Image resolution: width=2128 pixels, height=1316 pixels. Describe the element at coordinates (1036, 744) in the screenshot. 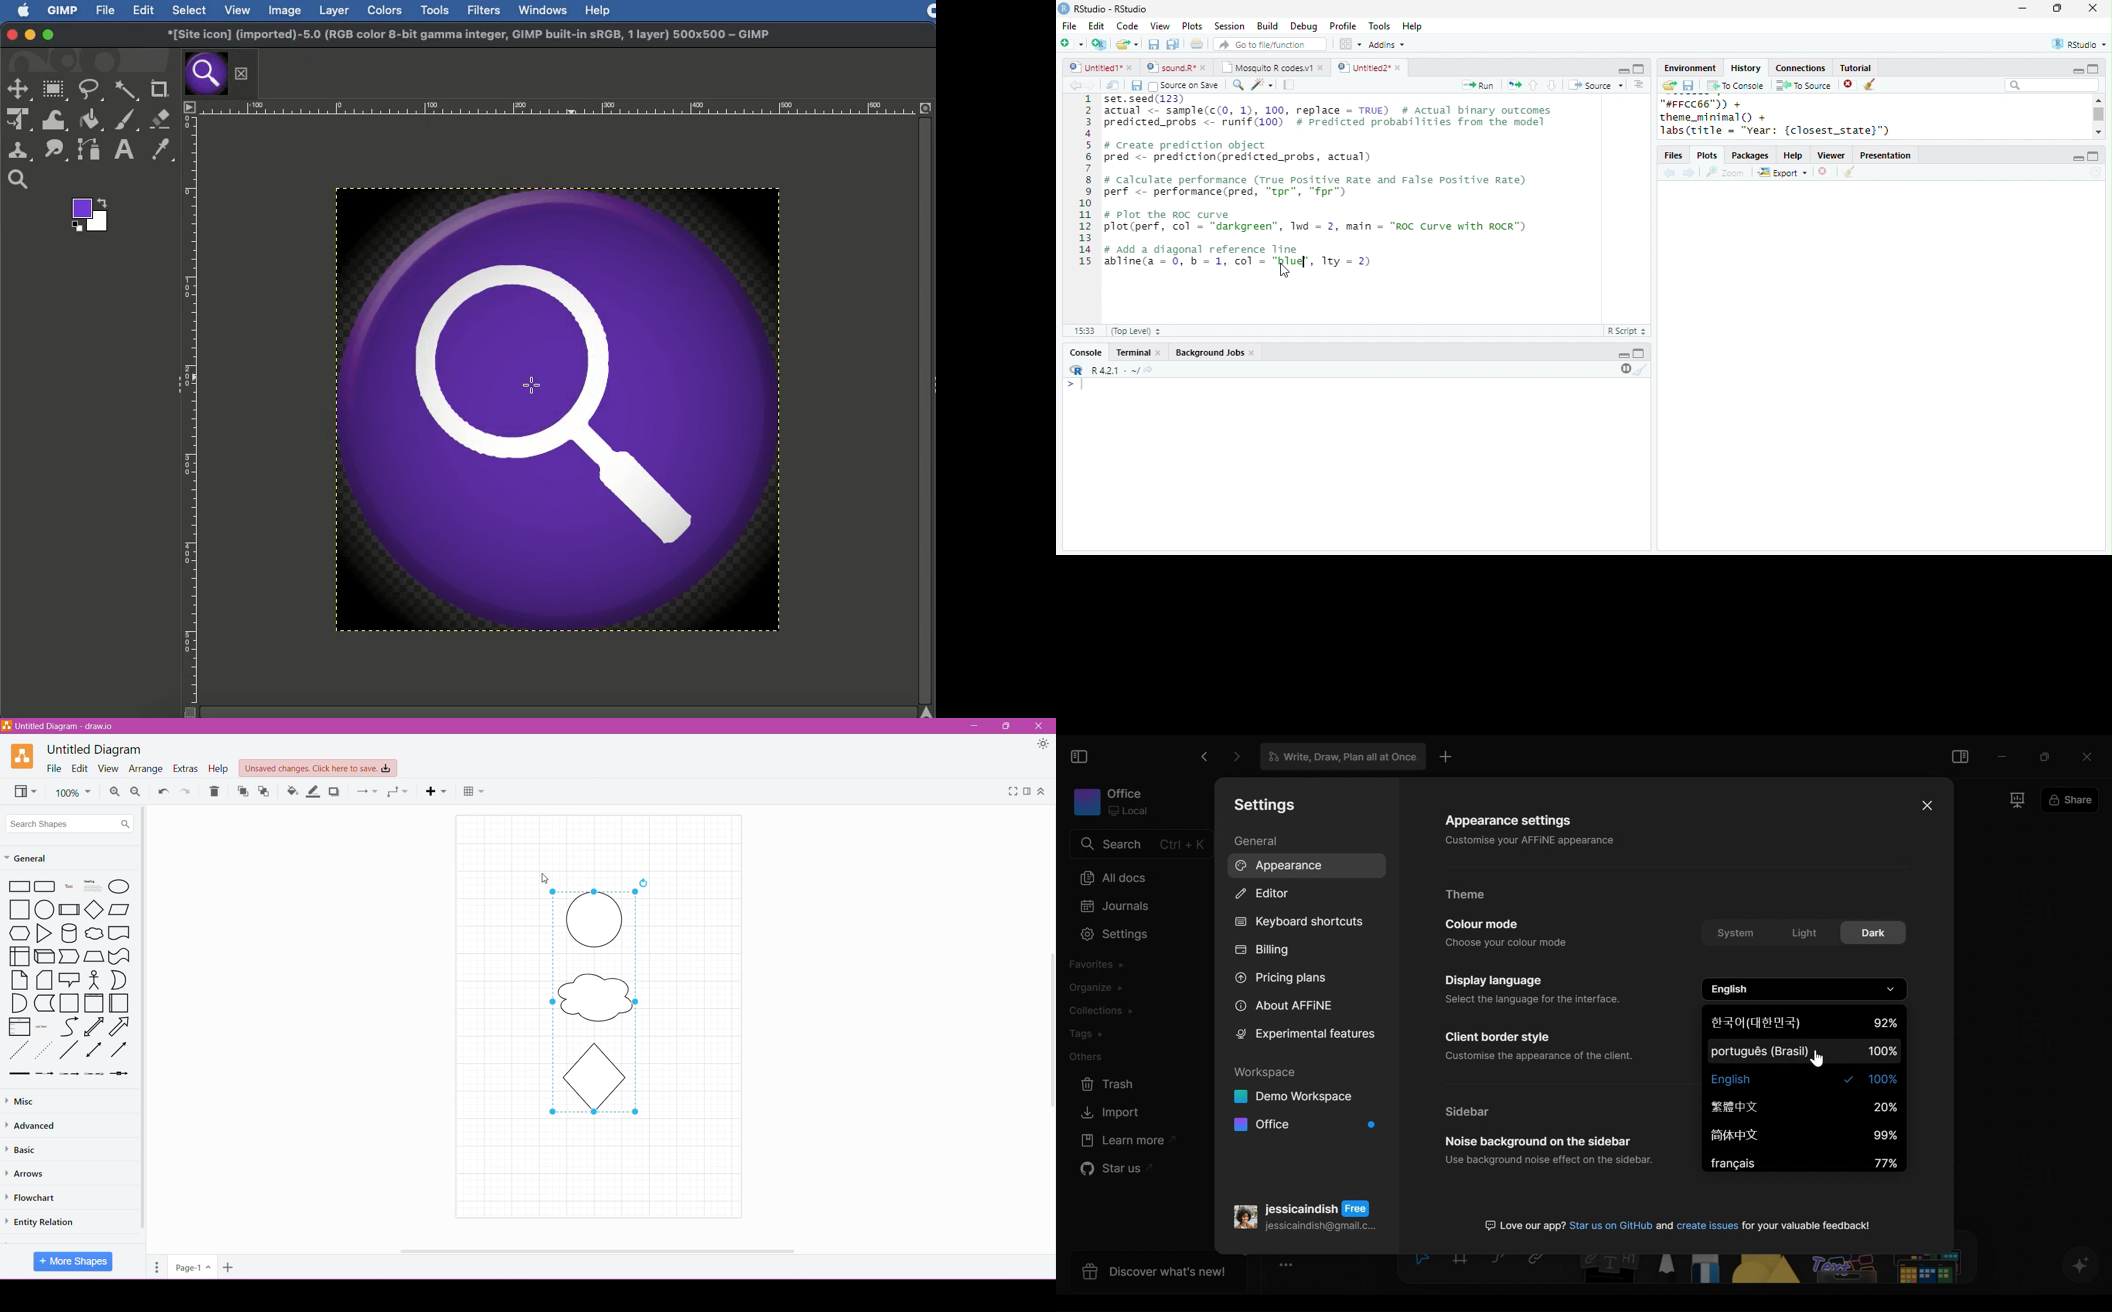

I see `Appearance` at that location.